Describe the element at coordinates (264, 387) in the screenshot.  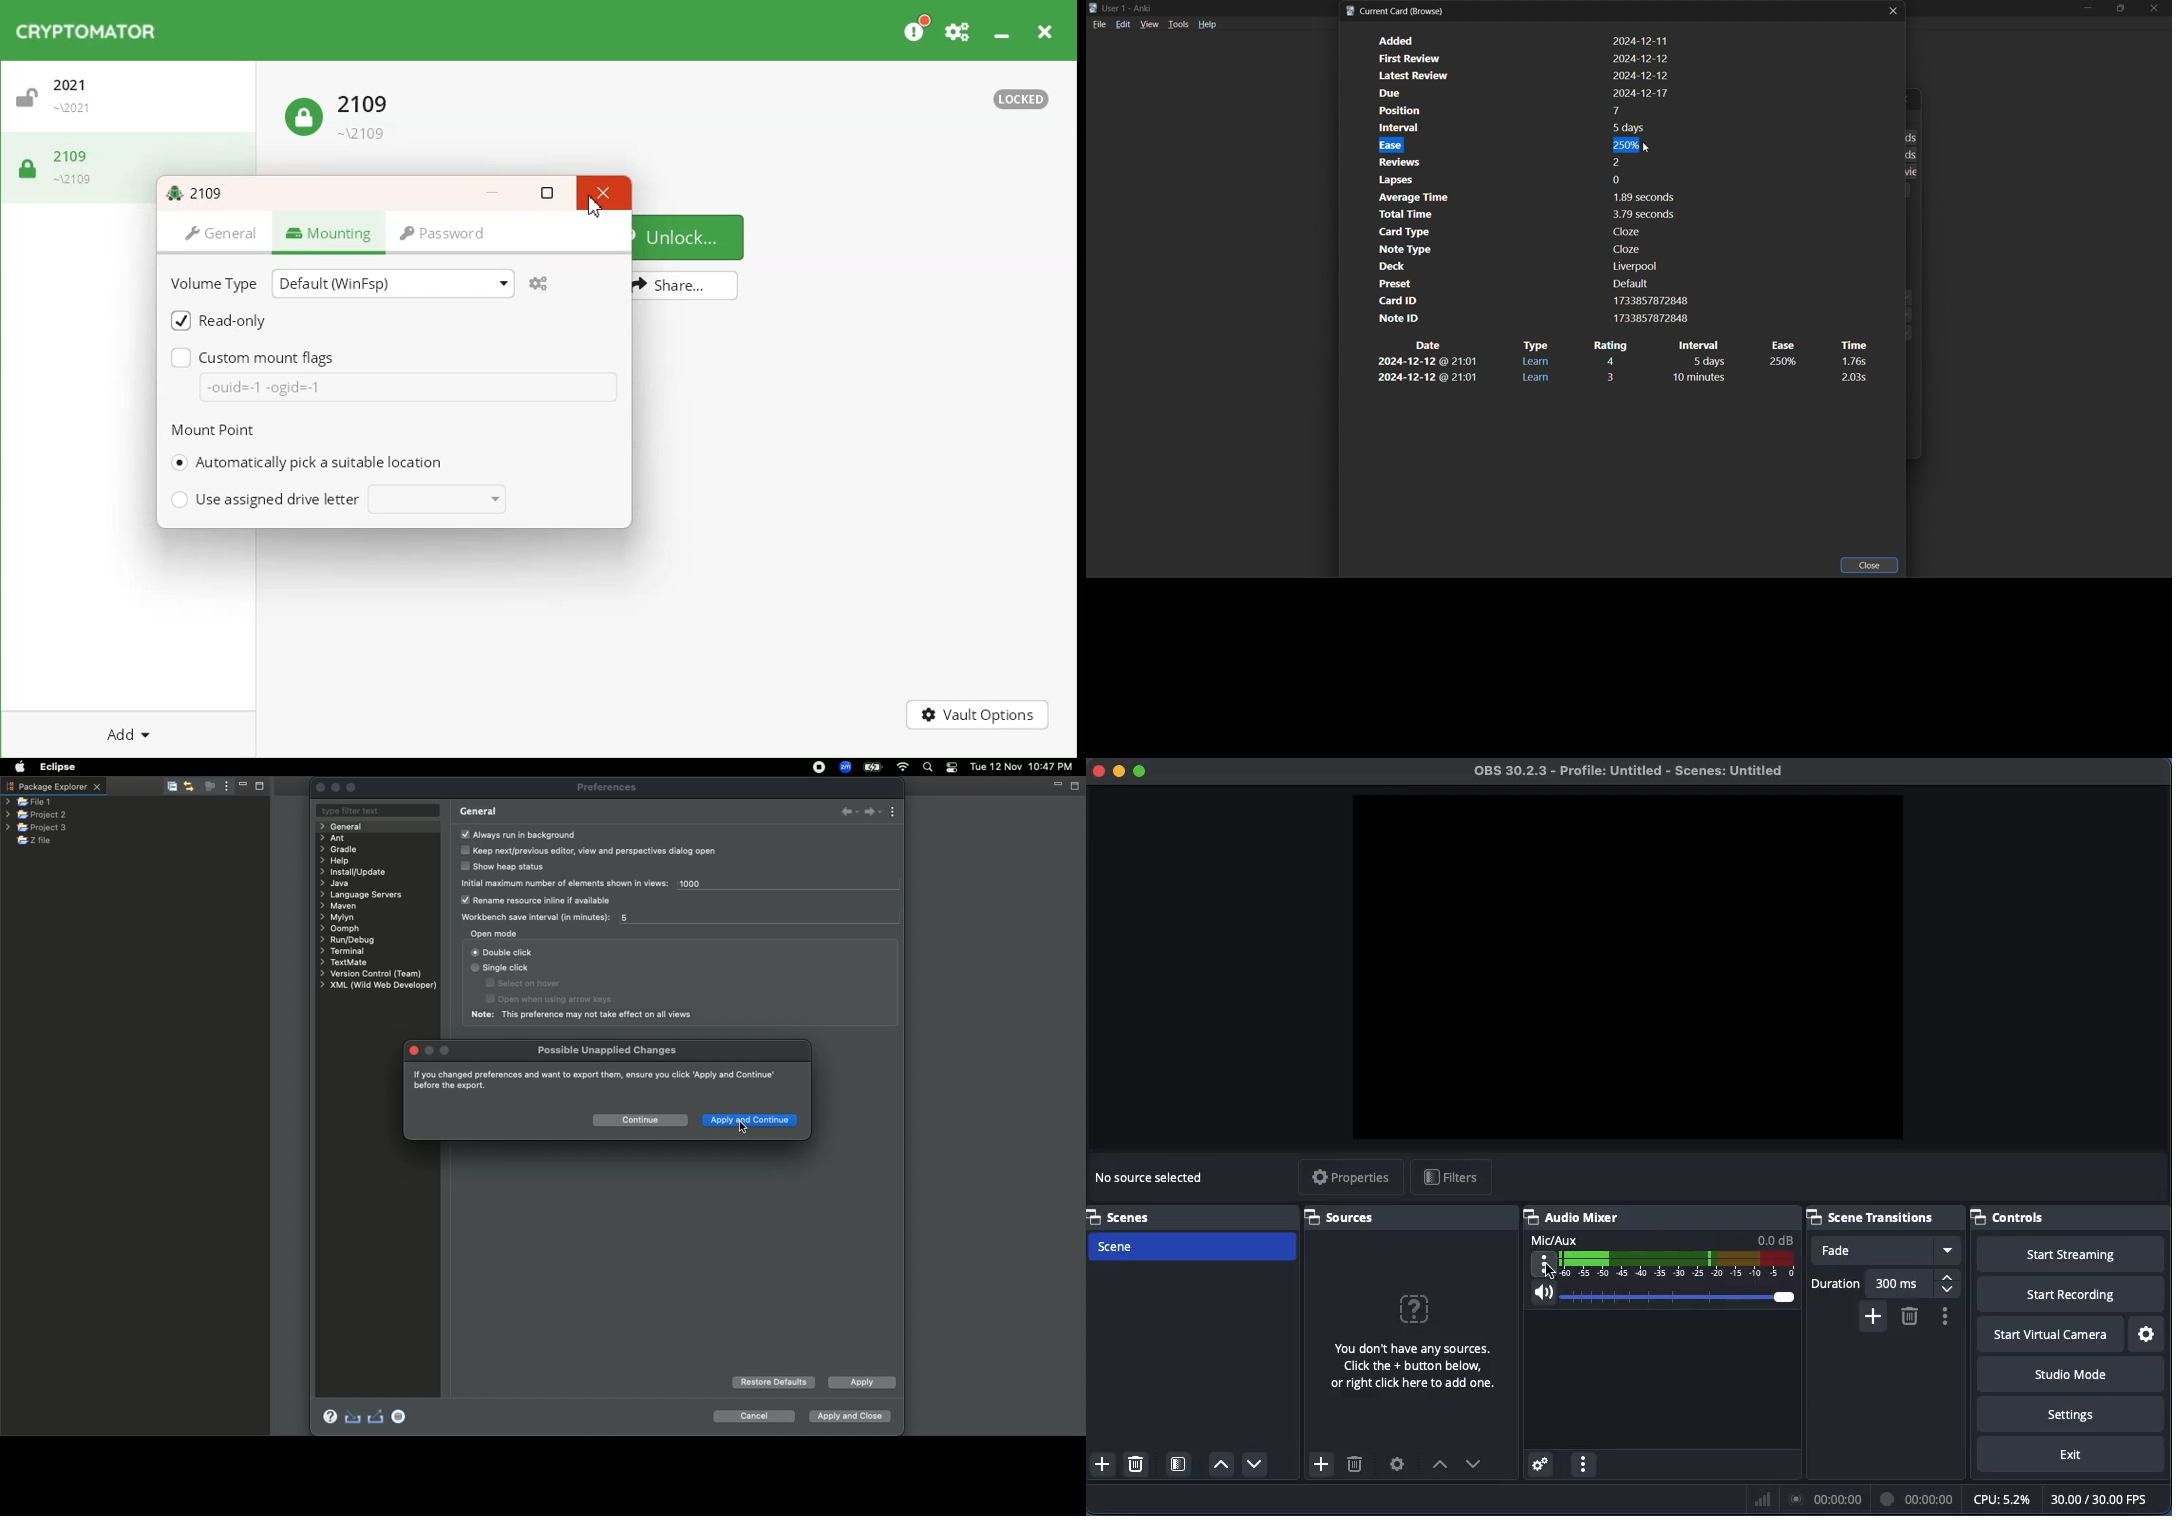
I see `Text` at that location.